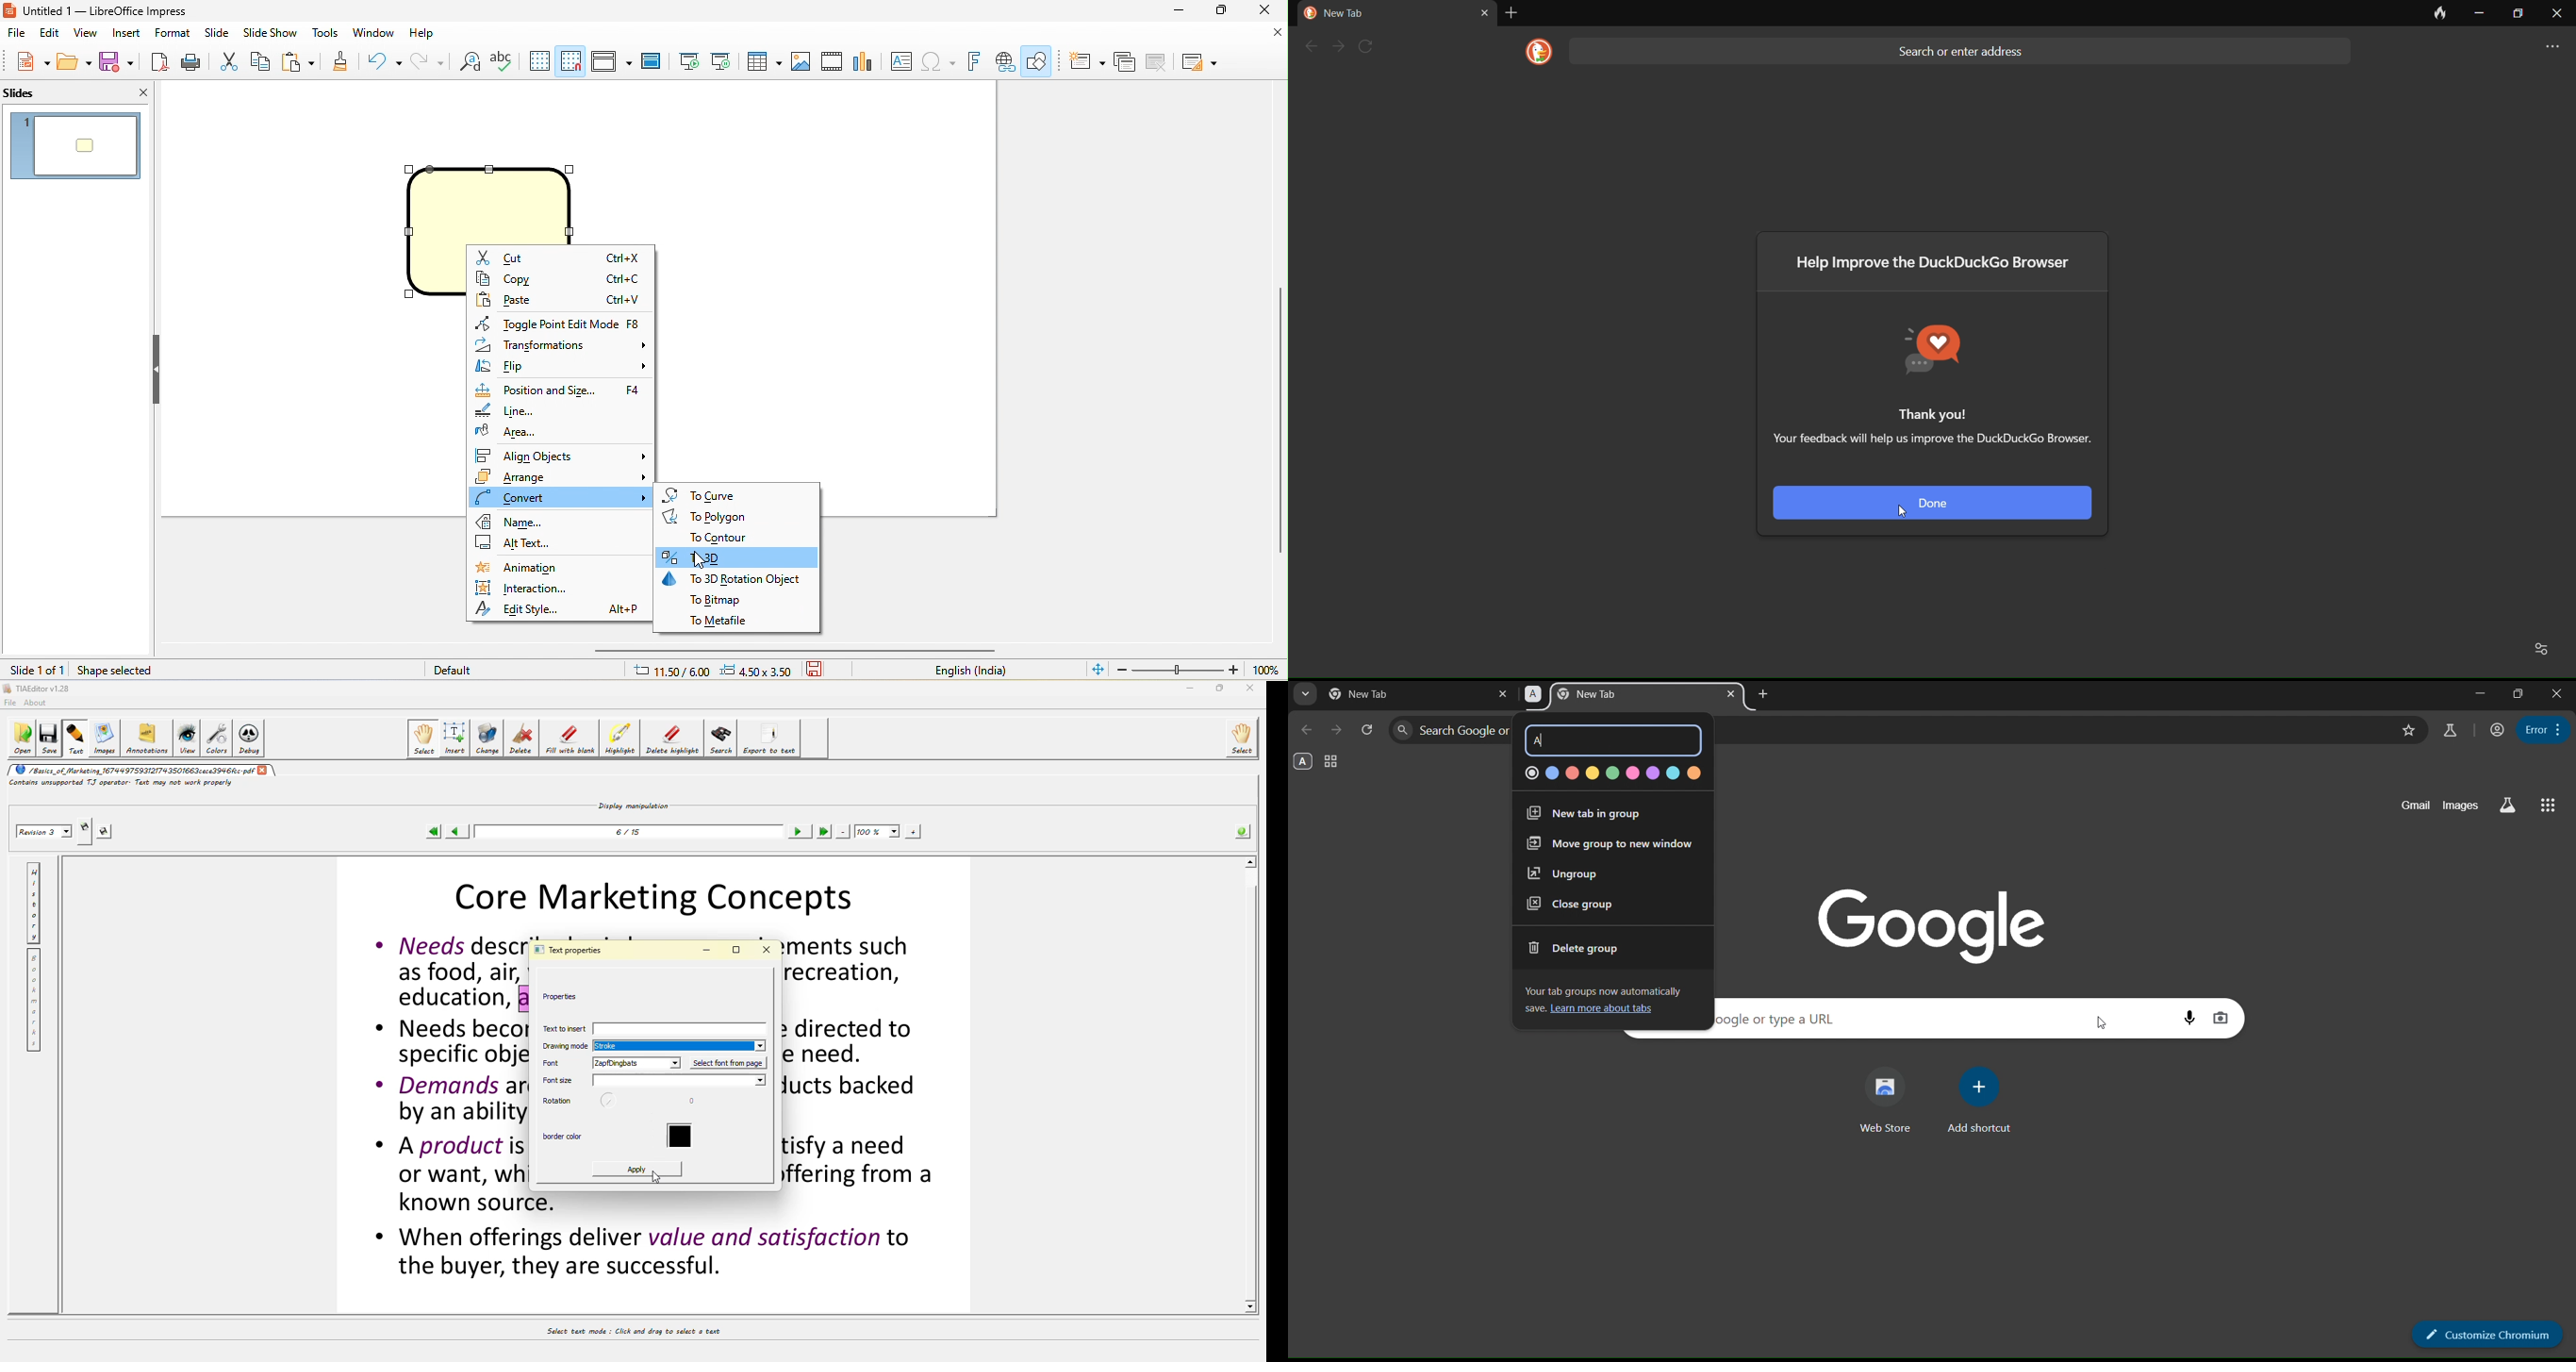 The height and width of the screenshot is (1372, 2576). What do you see at coordinates (1127, 61) in the screenshot?
I see `duplicate slide` at bounding box center [1127, 61].